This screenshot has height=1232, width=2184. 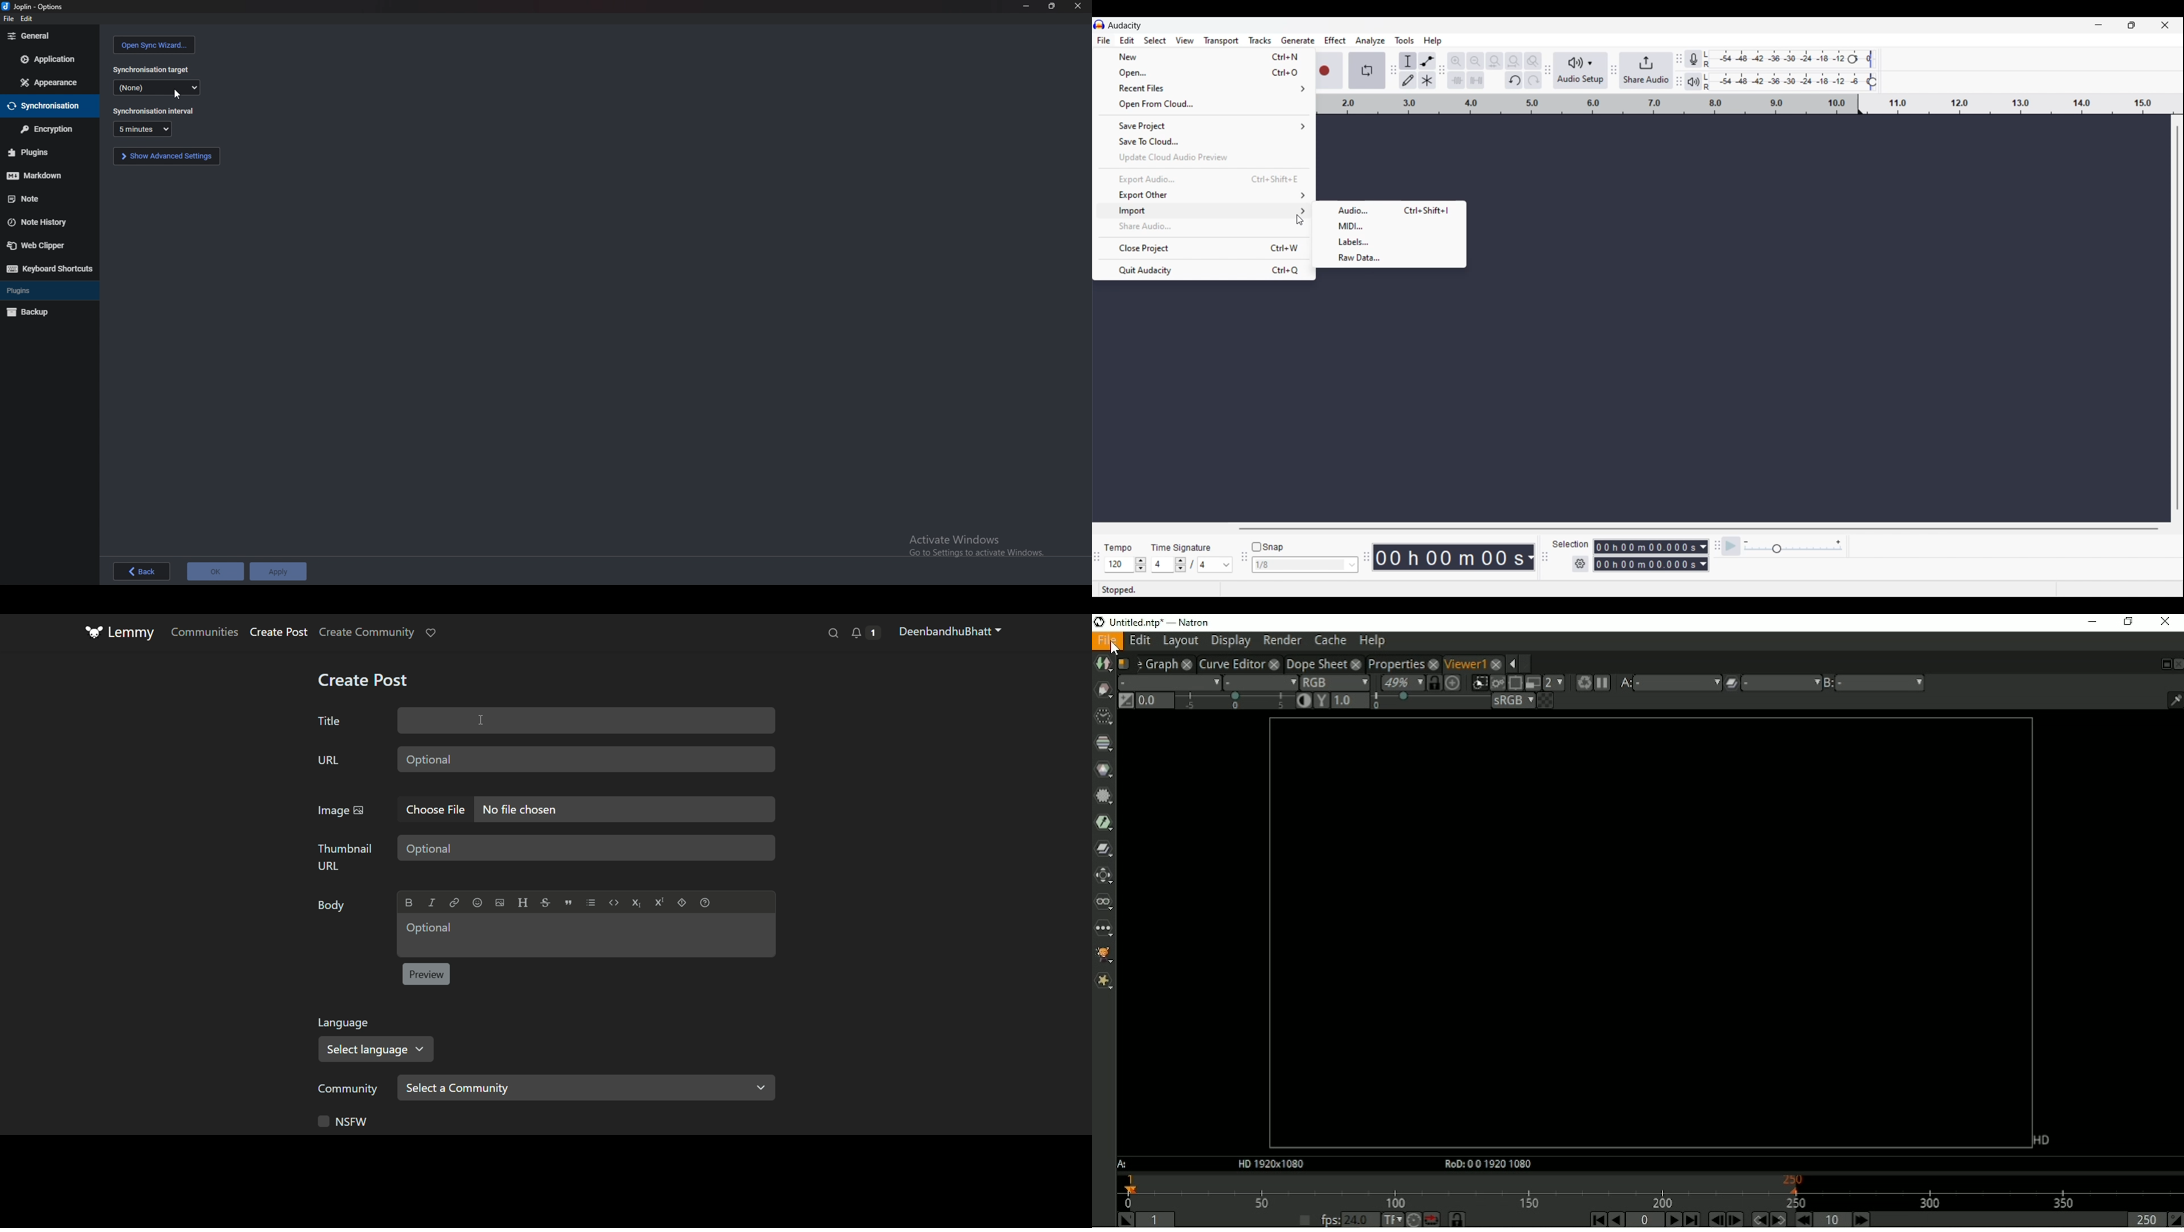 What do you see at coordinates (1571, 544) in the screenshot?
I see `Selection` at bounding box center [1571, 544].